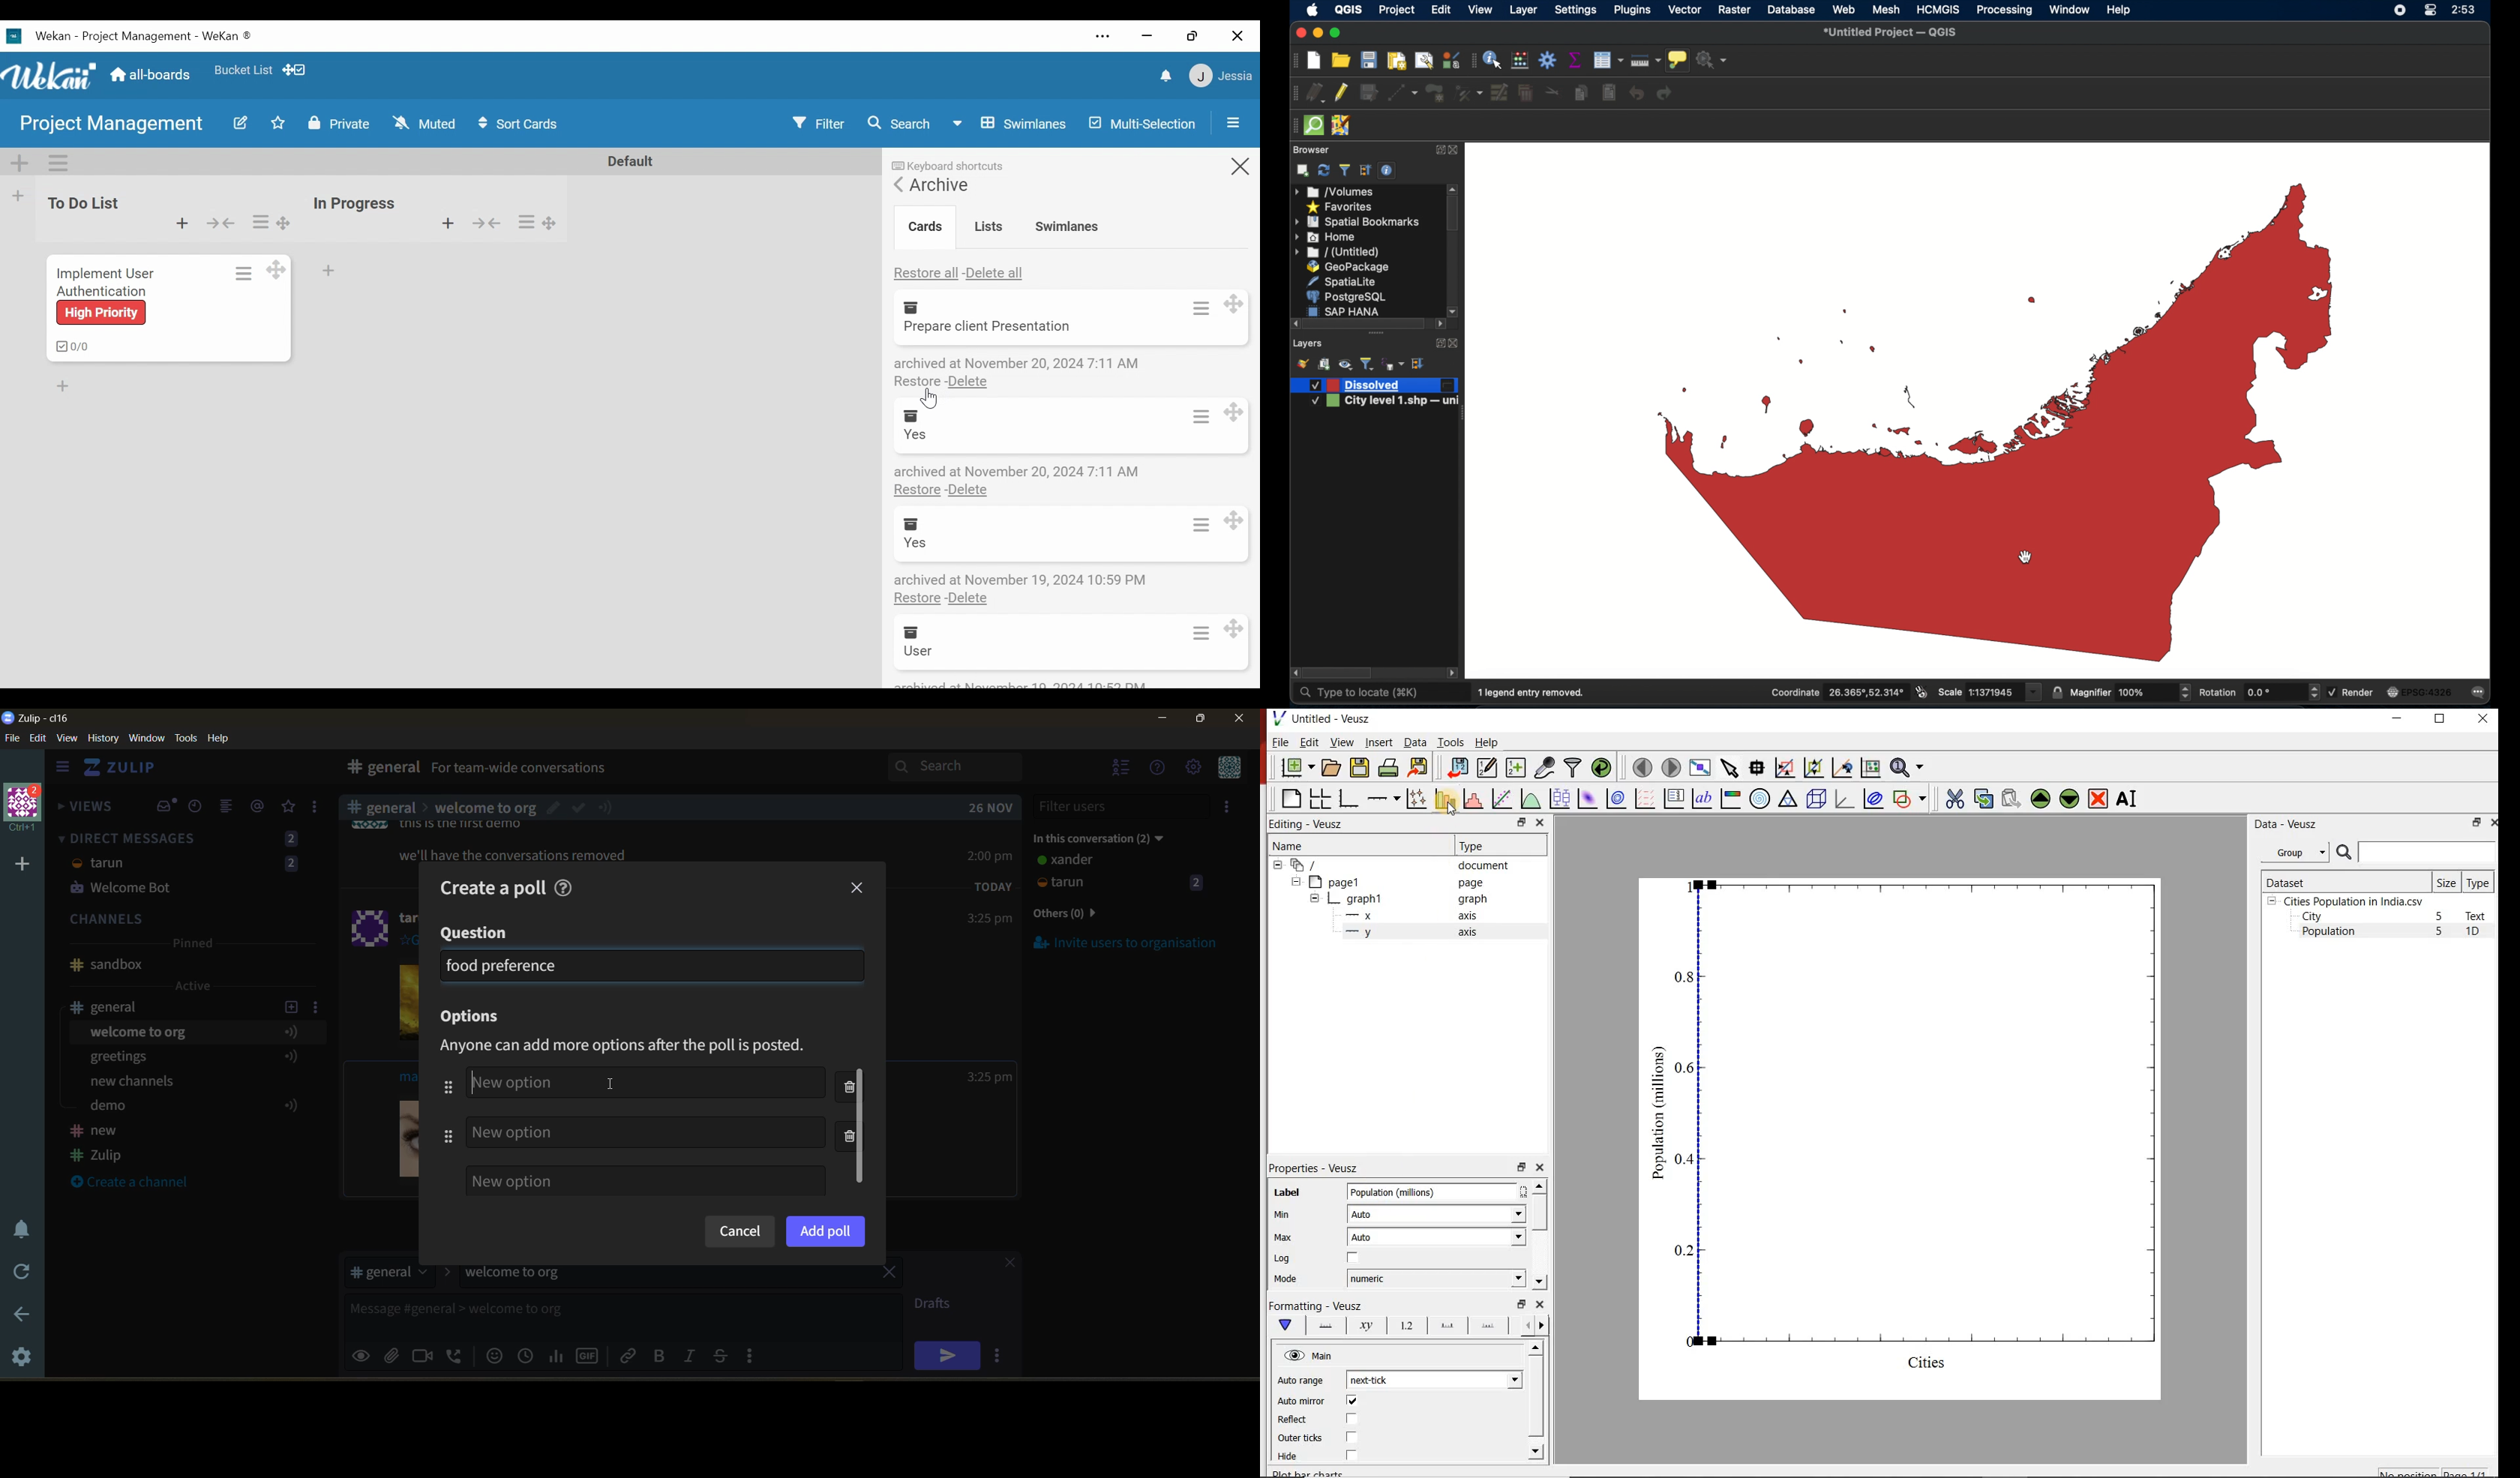 The image size is (2520, 1484). I want to click on metadata, so click(635, 1047).